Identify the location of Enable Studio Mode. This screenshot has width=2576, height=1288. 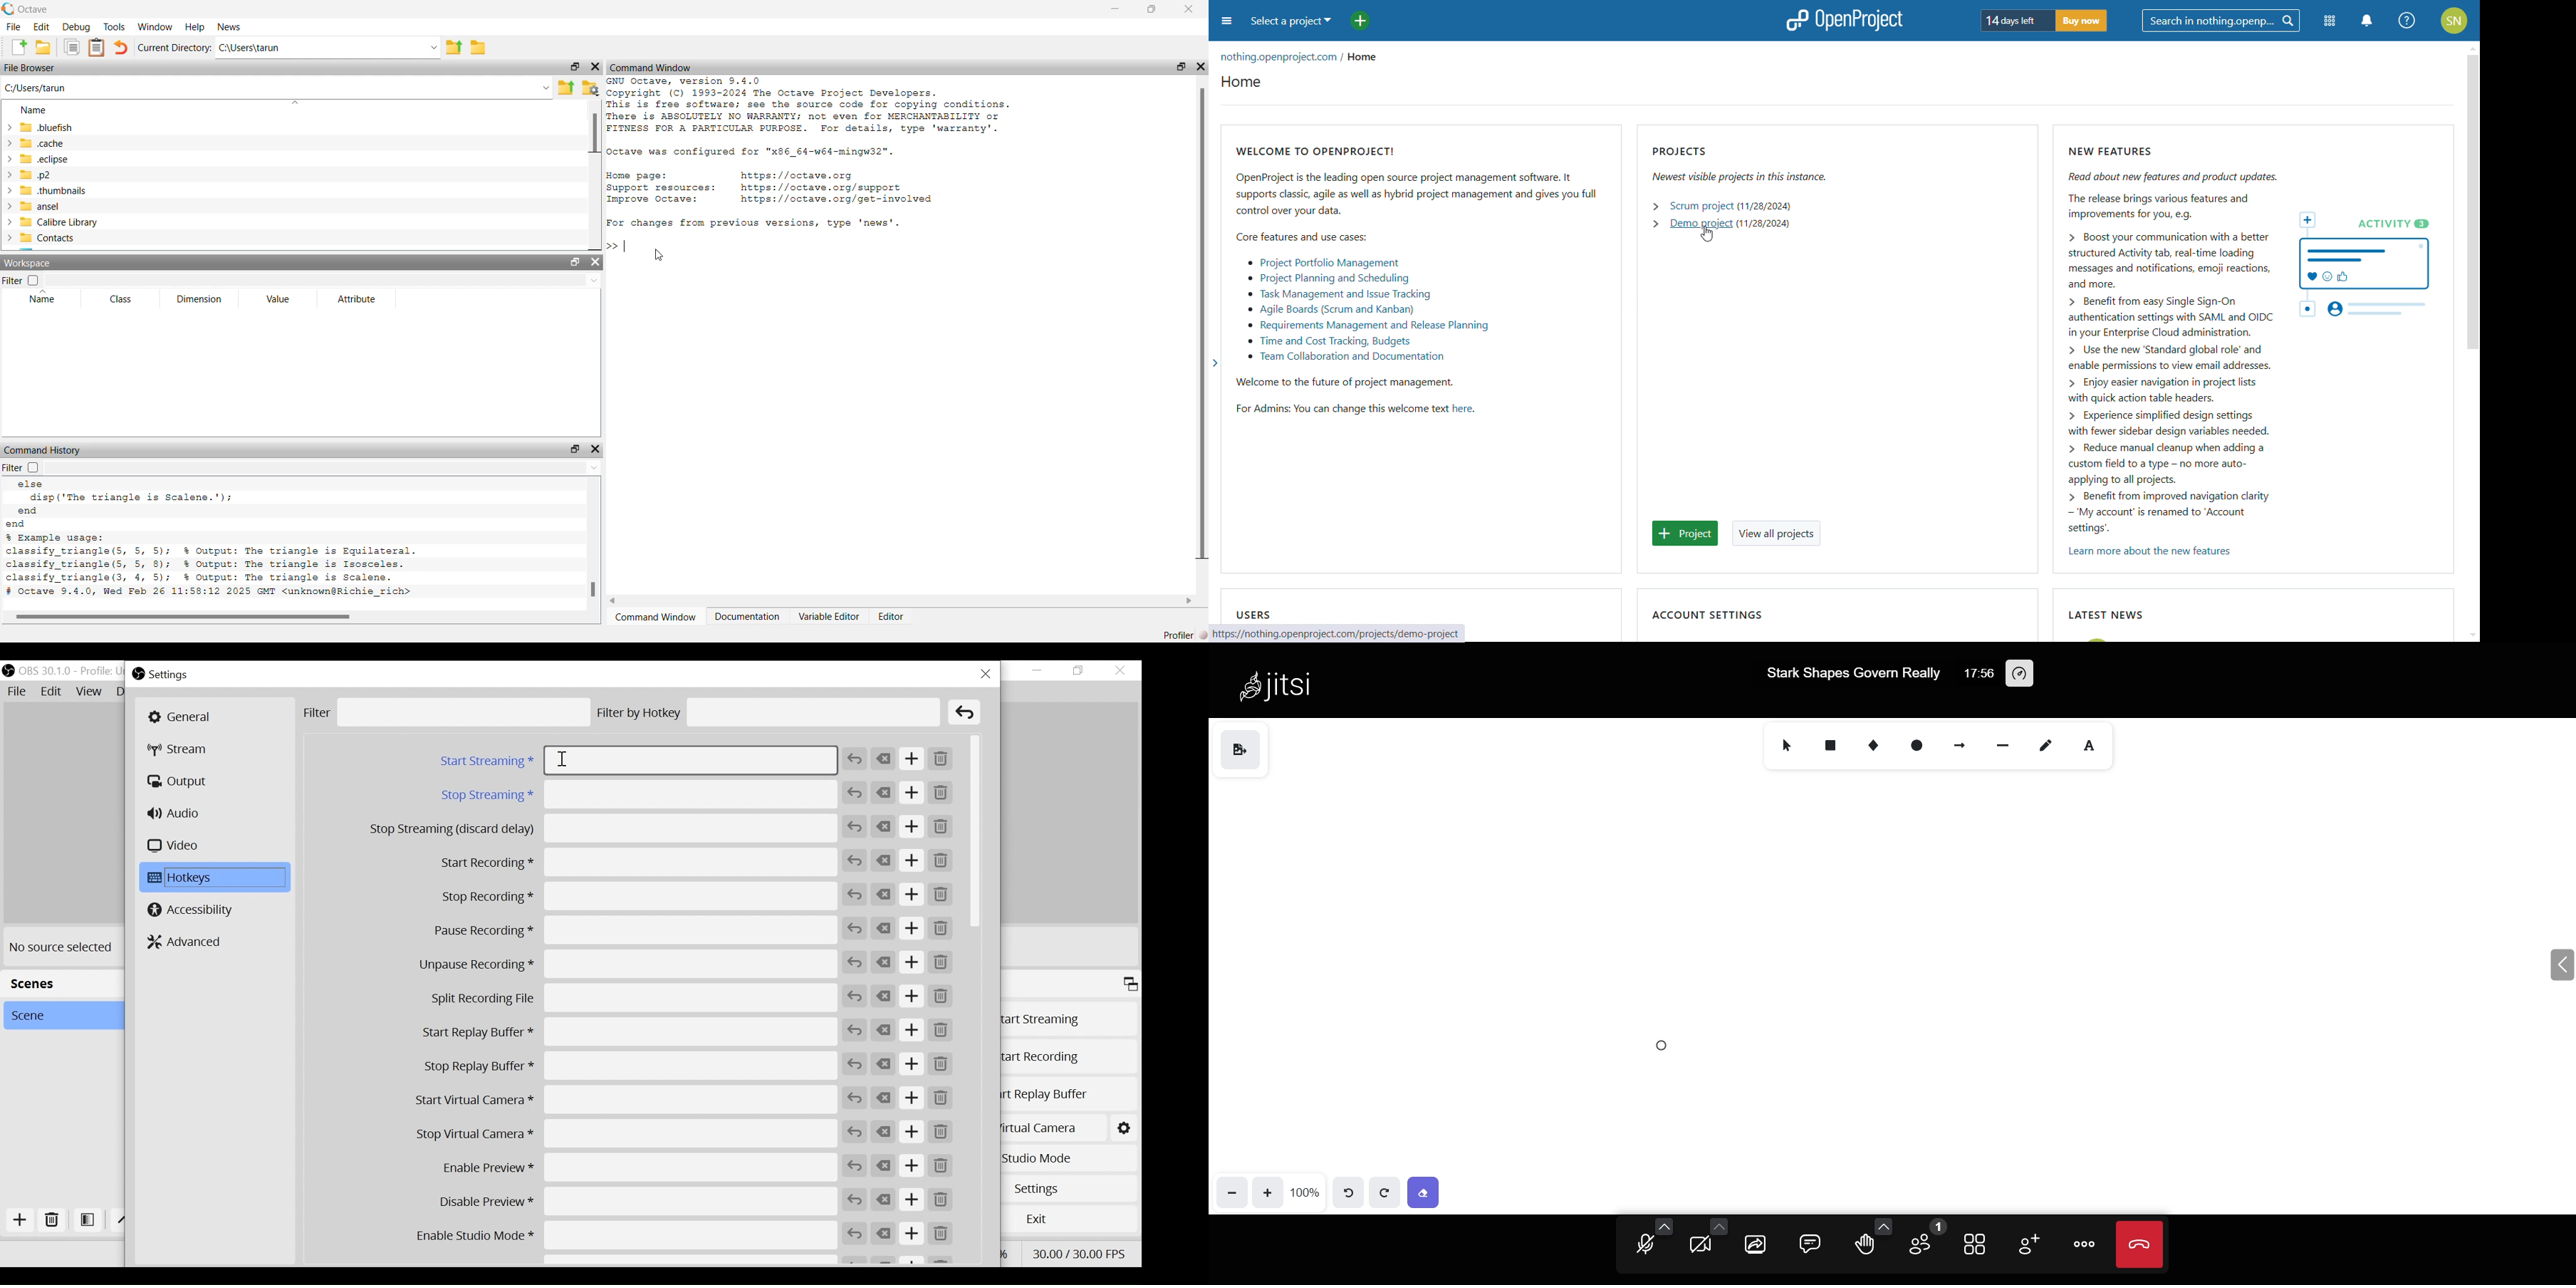
(626, 1236).